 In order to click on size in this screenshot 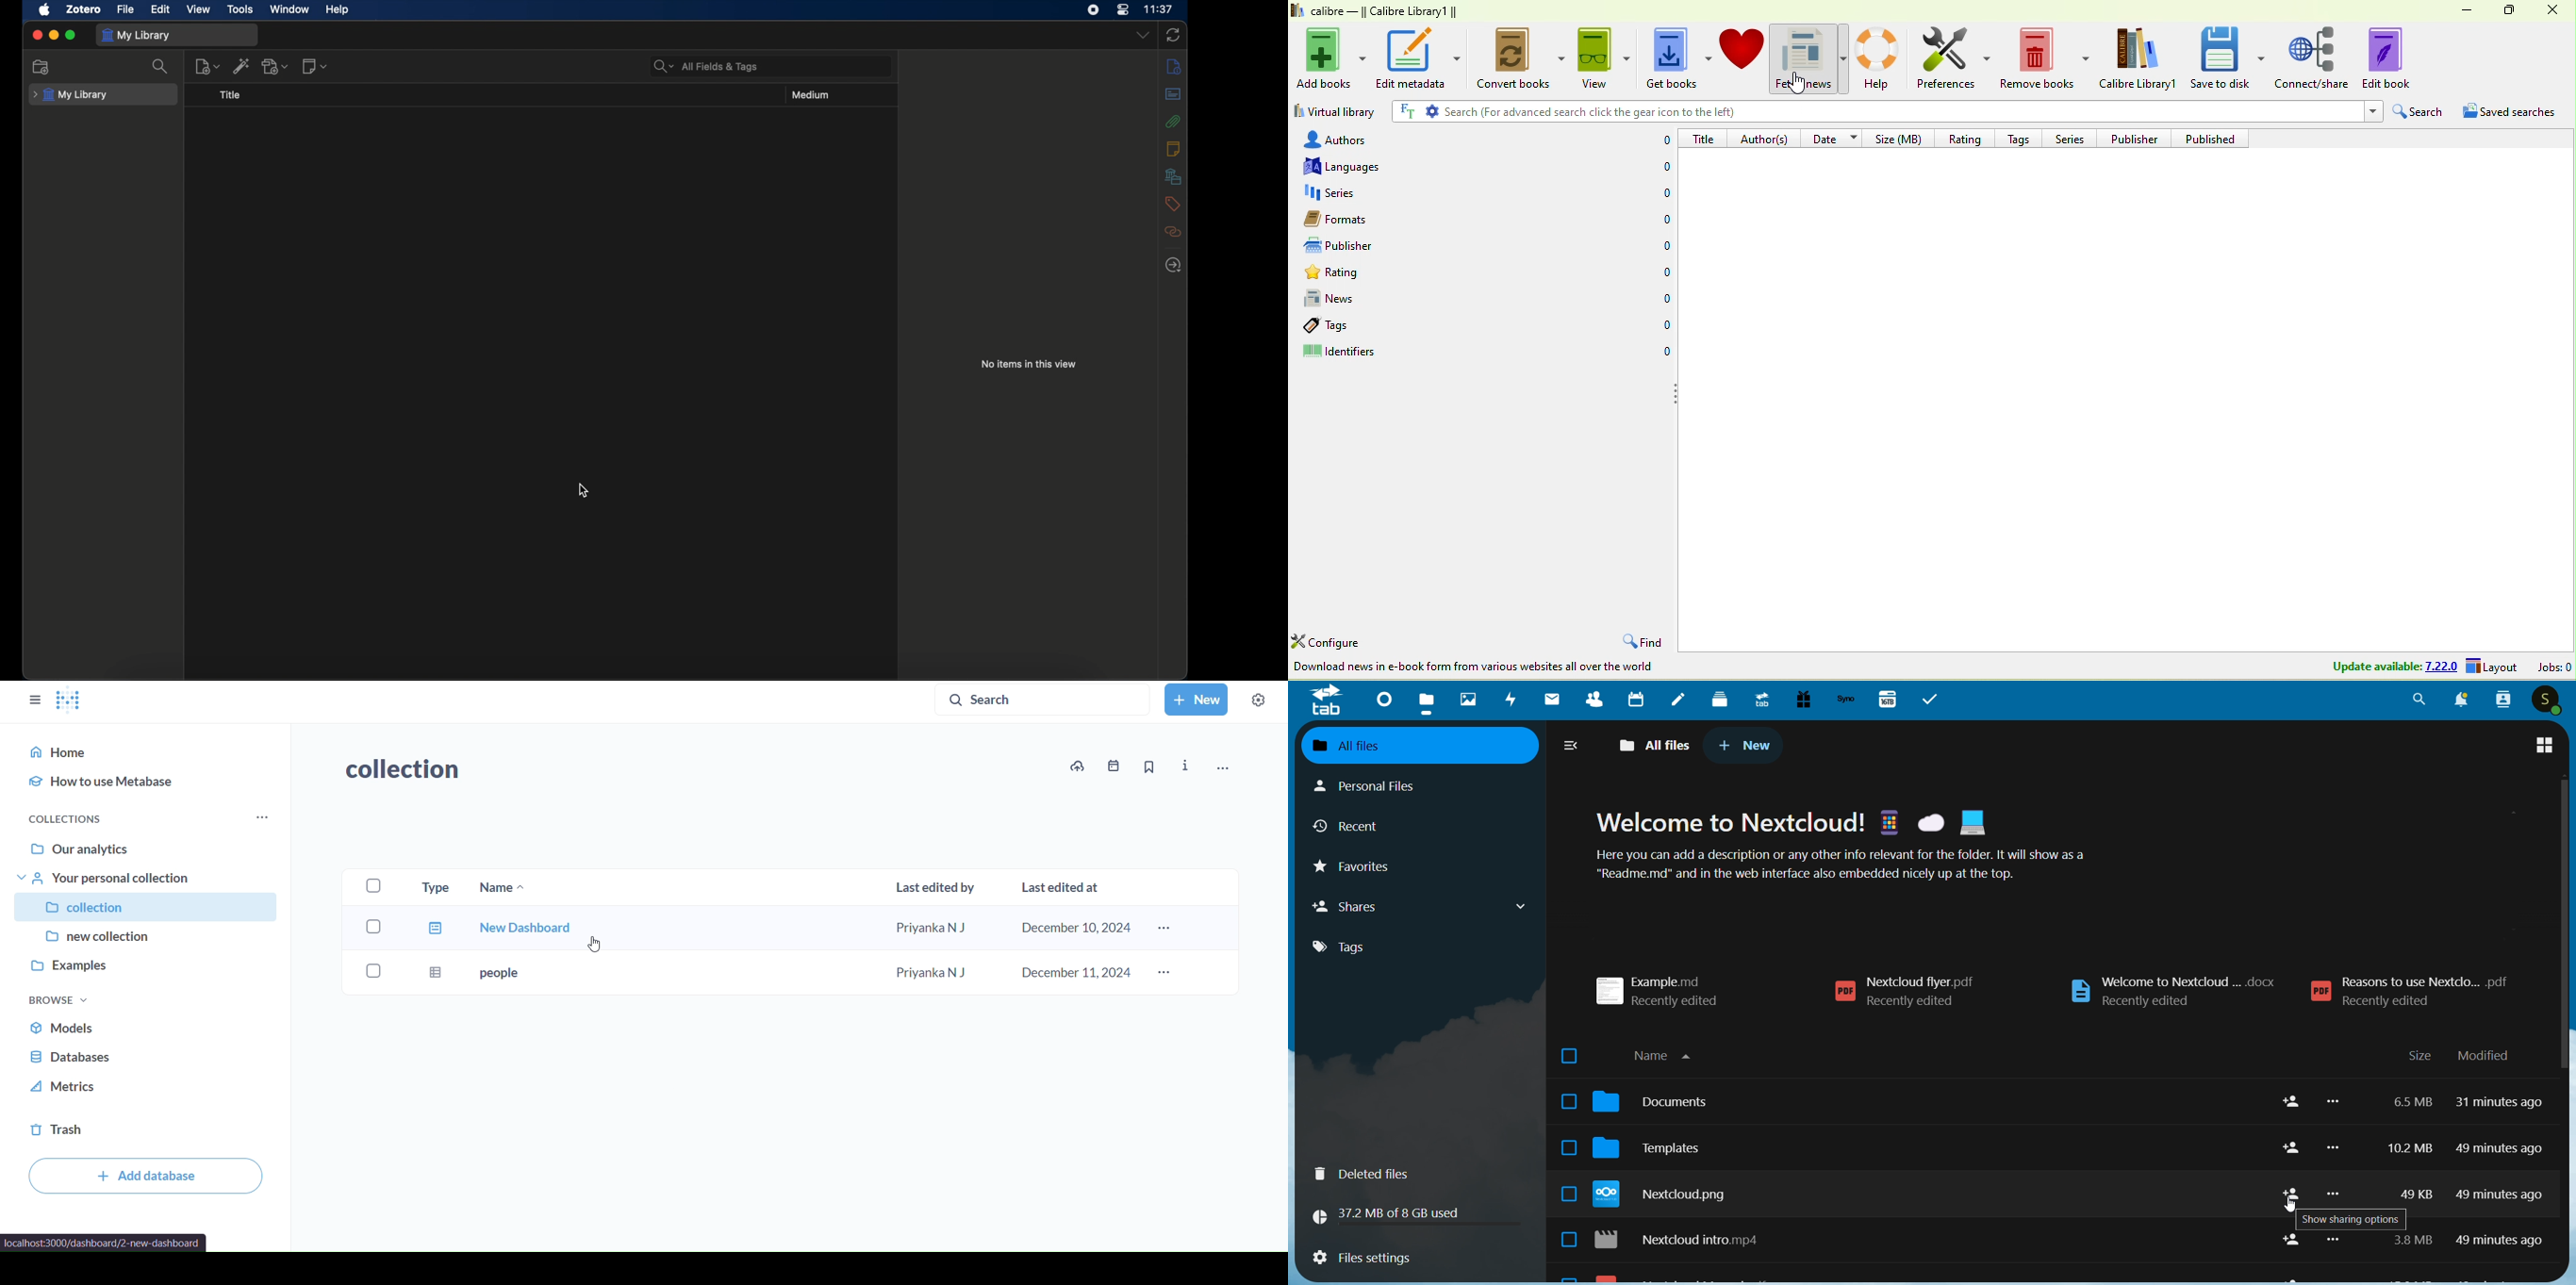, I will do `click(1902, 140)`.